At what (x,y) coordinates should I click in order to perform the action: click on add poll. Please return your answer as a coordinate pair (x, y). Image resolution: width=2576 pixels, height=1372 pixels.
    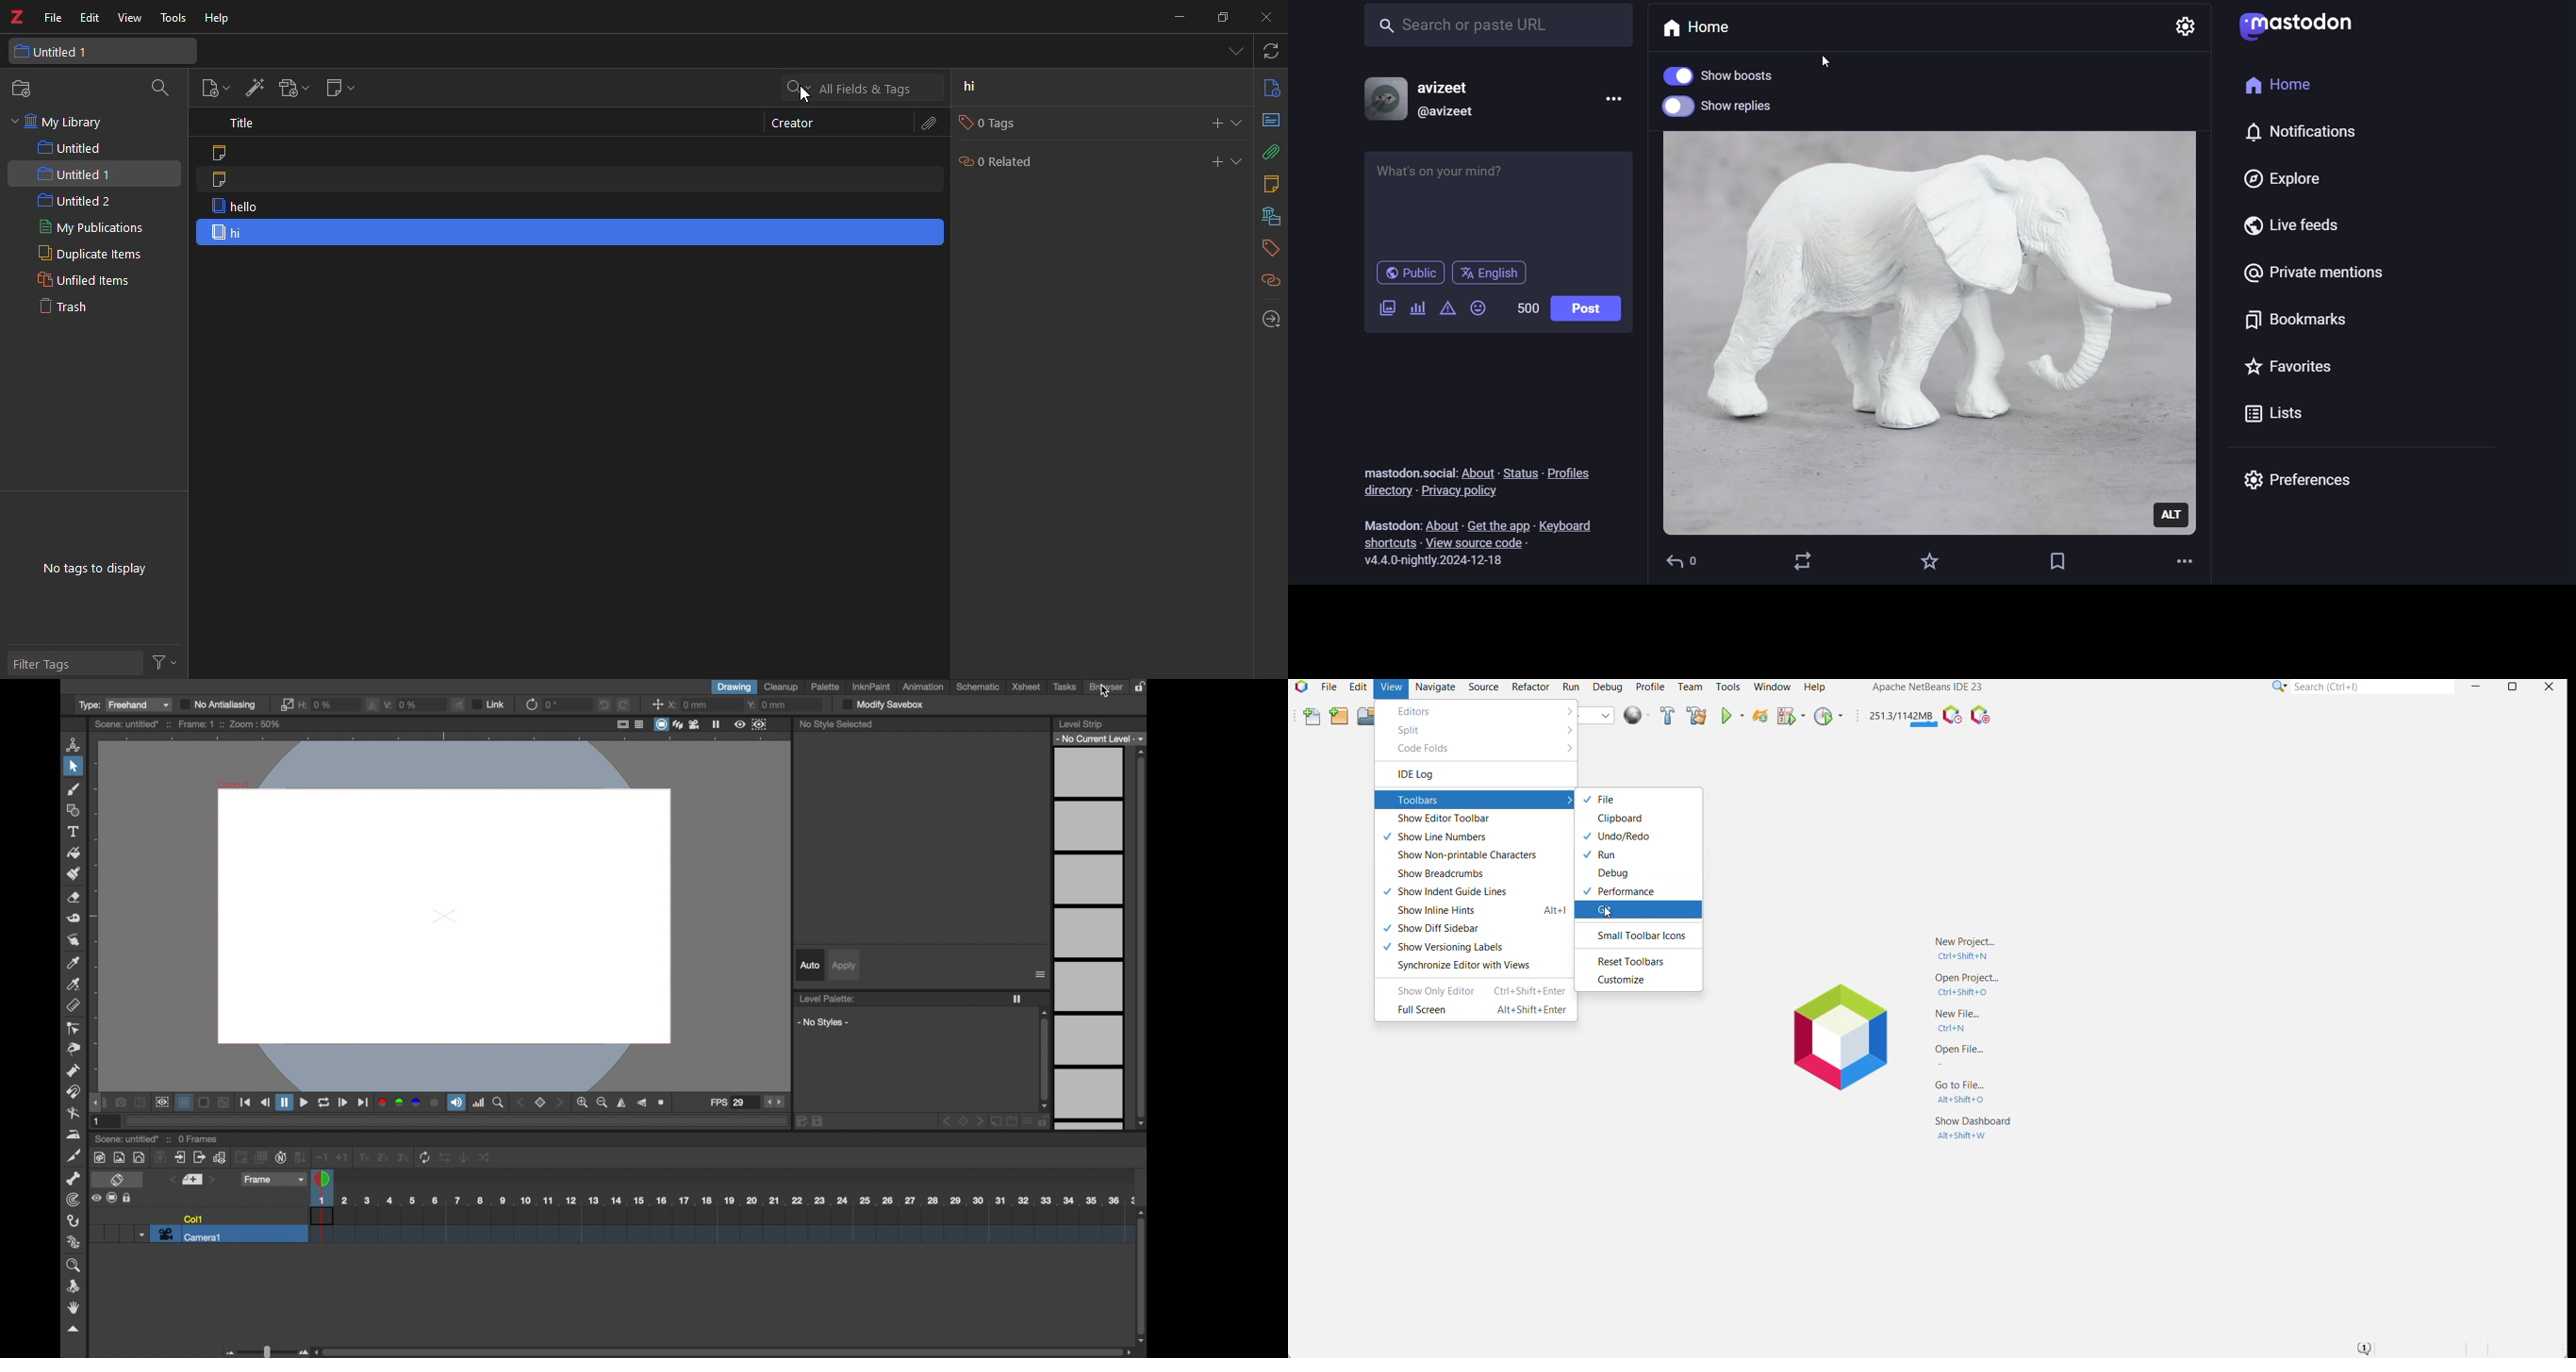
    Looking at the image, I should click on (1418, 310).